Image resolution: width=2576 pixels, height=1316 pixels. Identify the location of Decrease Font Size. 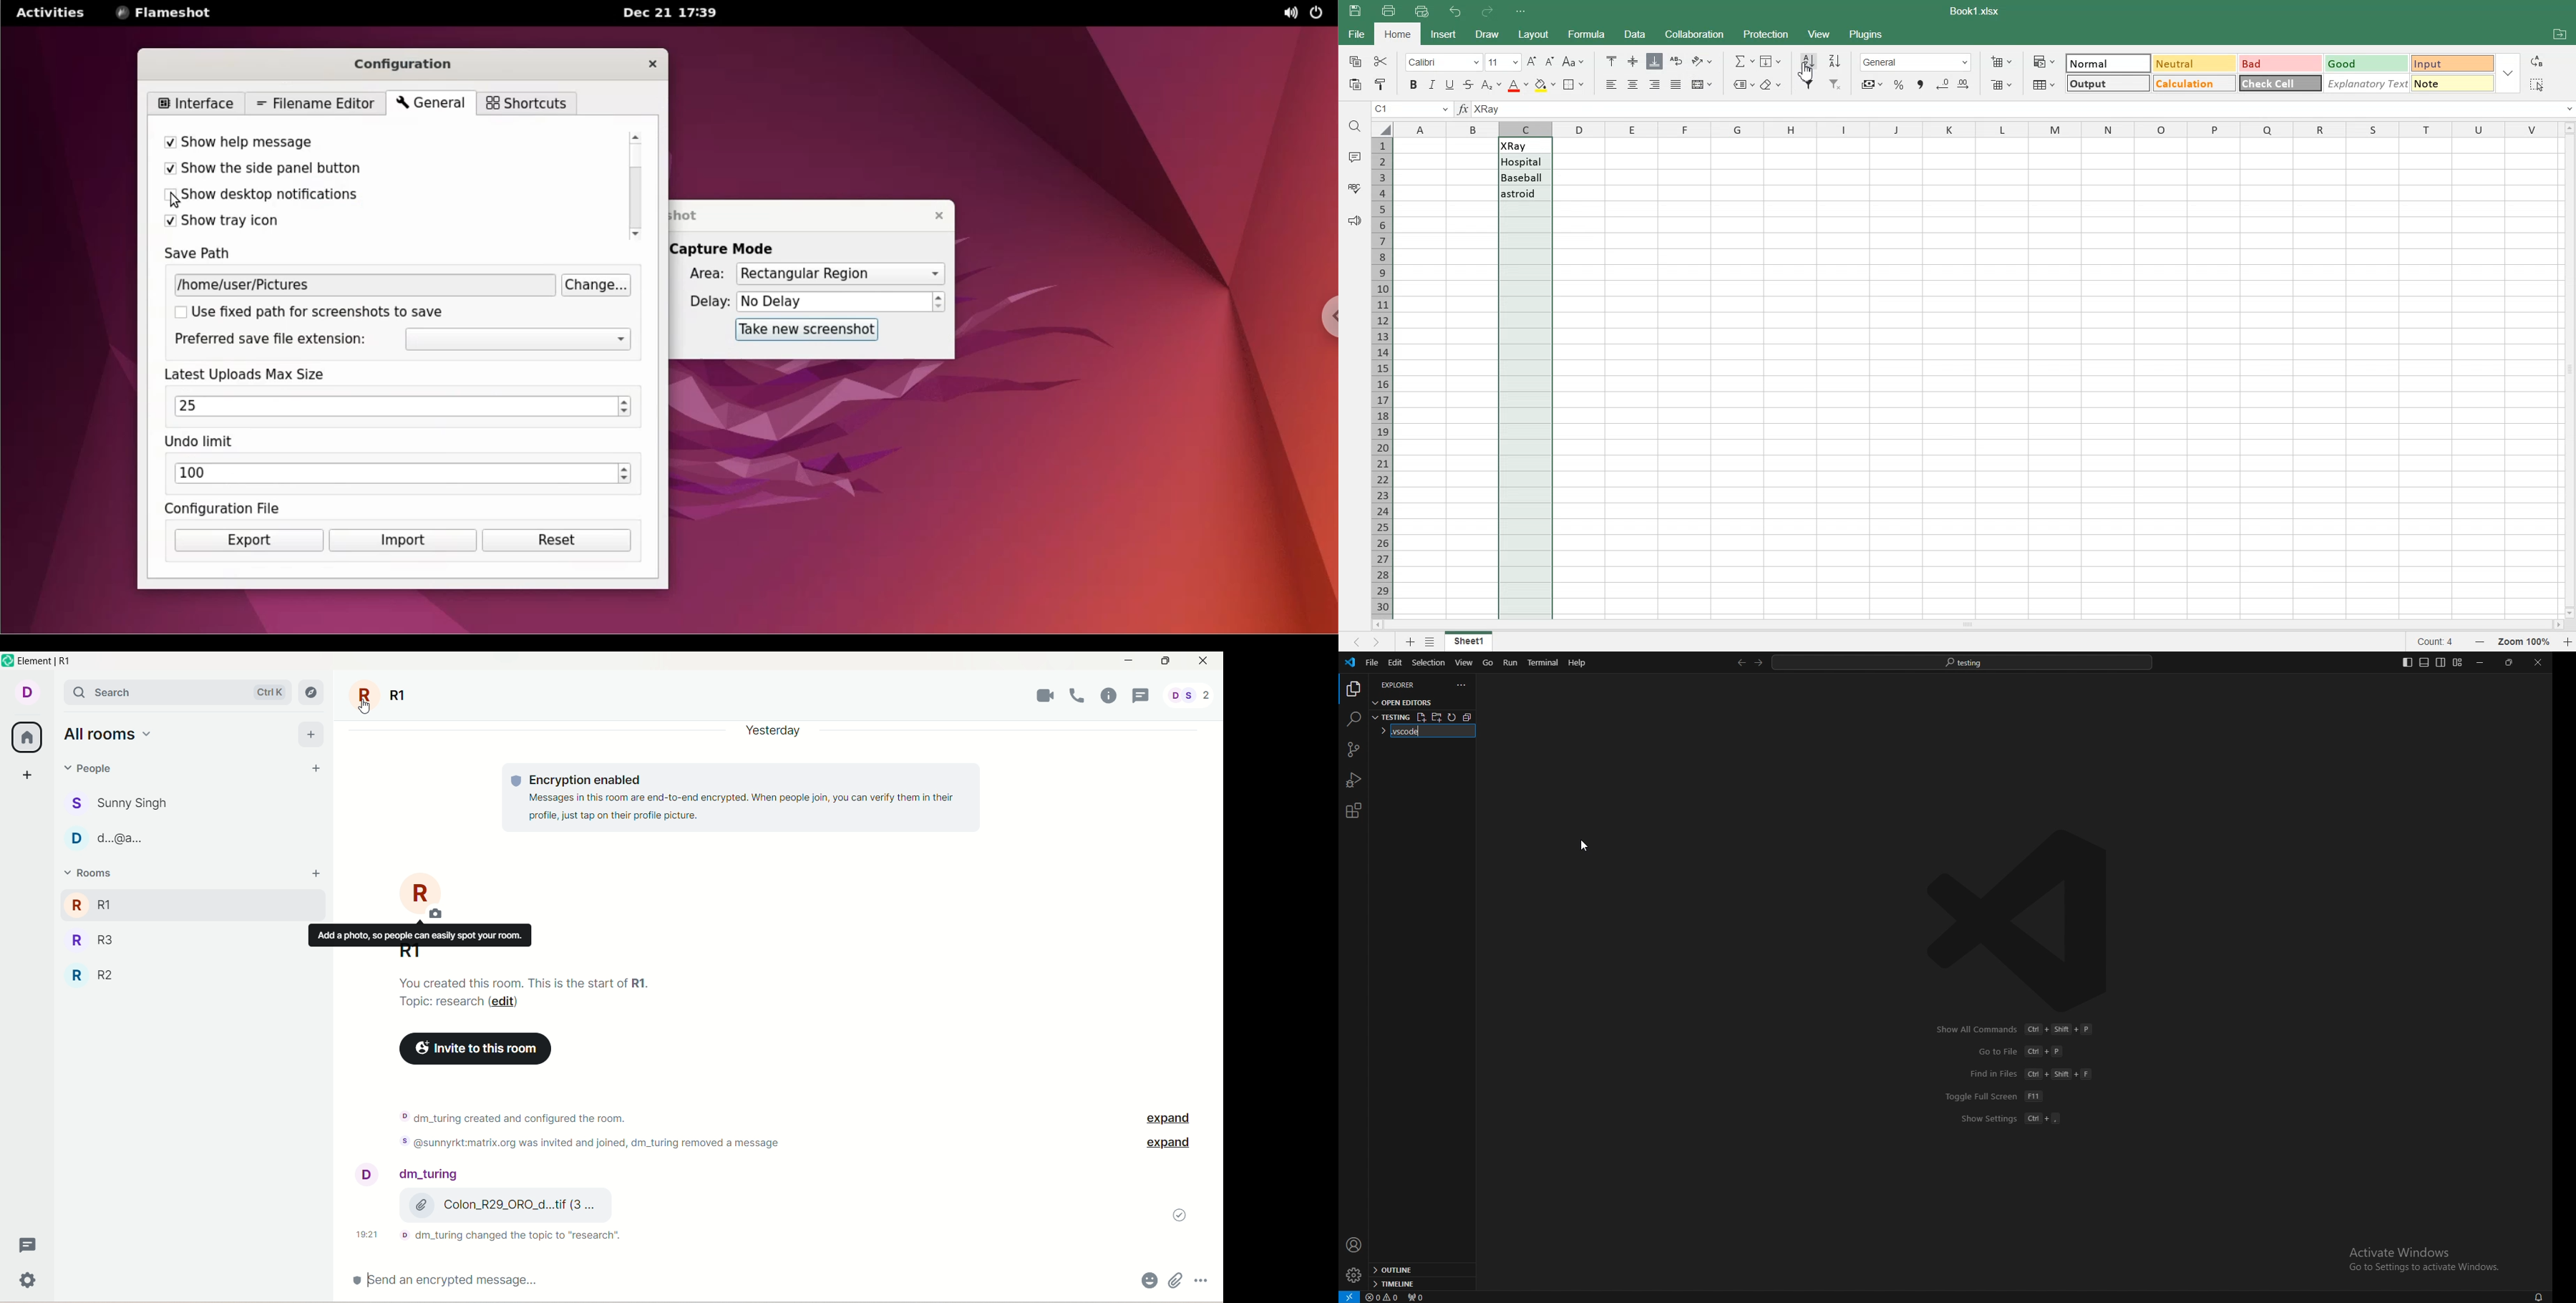
(1550, 62).